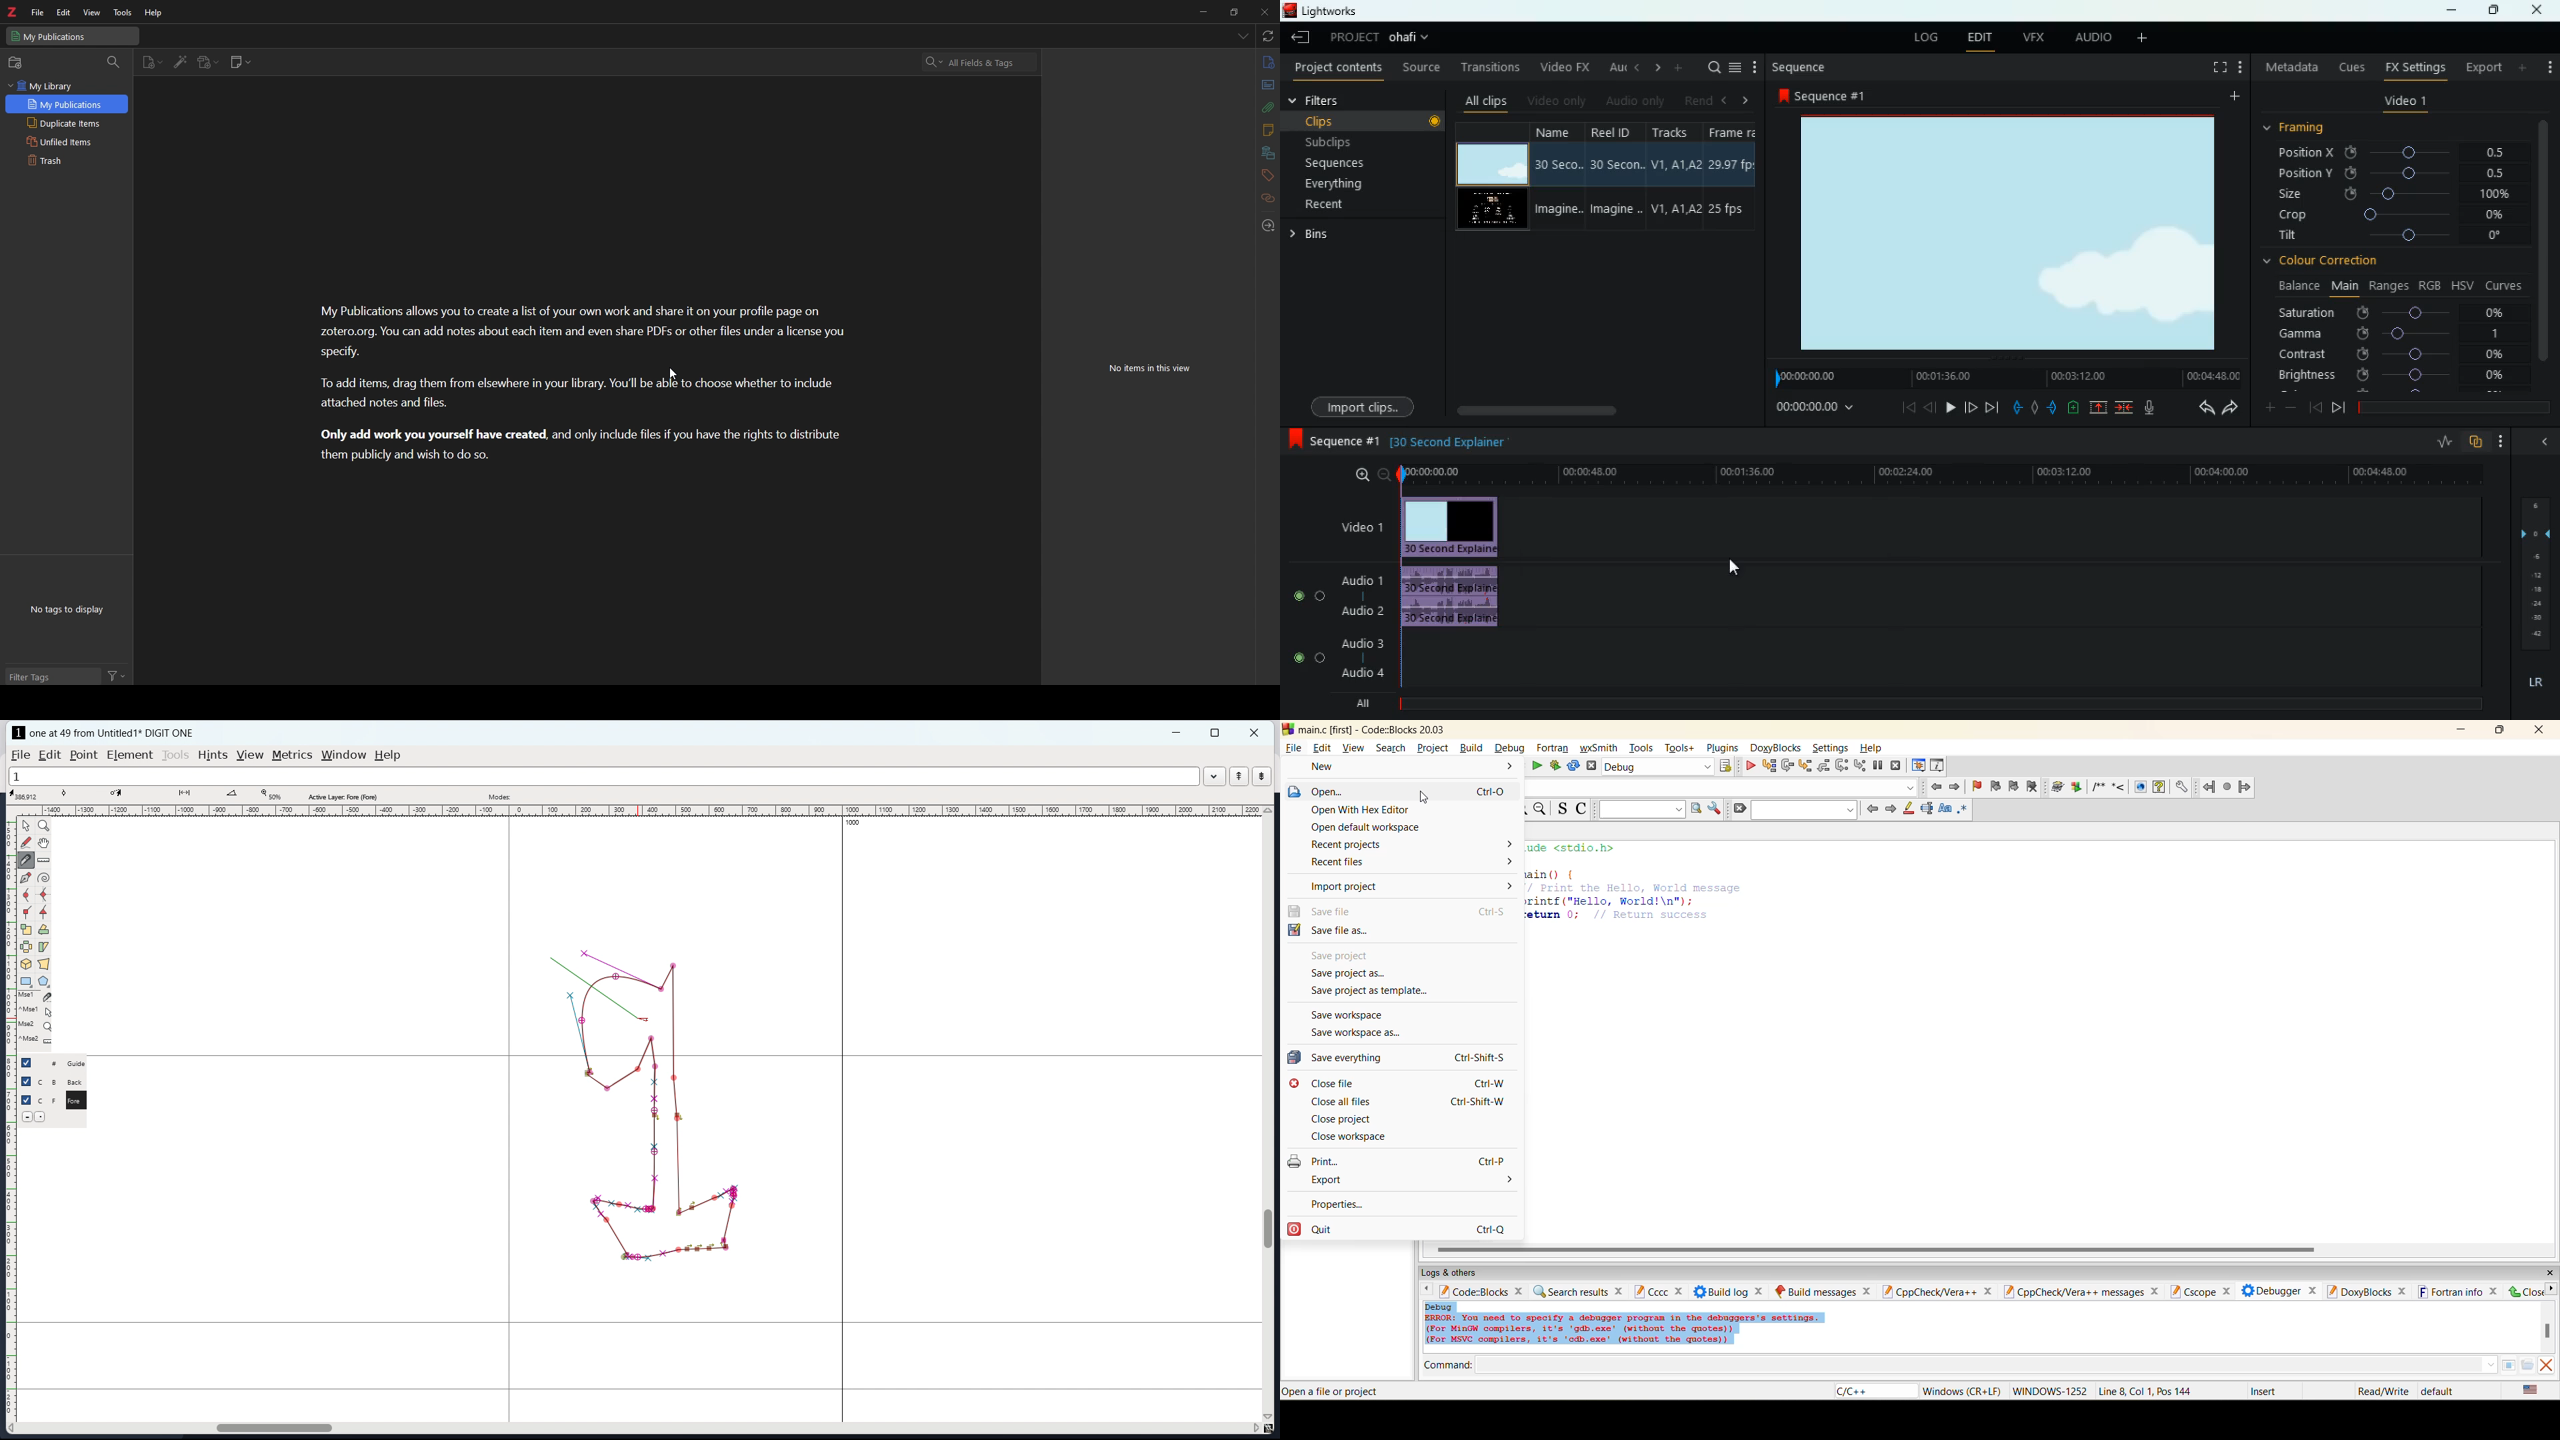 The width and height of the screenshot is (2576, 1456). What do you see at coordinates (1353, 974) in the screenshot?
I see `save project as` at bounding box center [1353, 974].